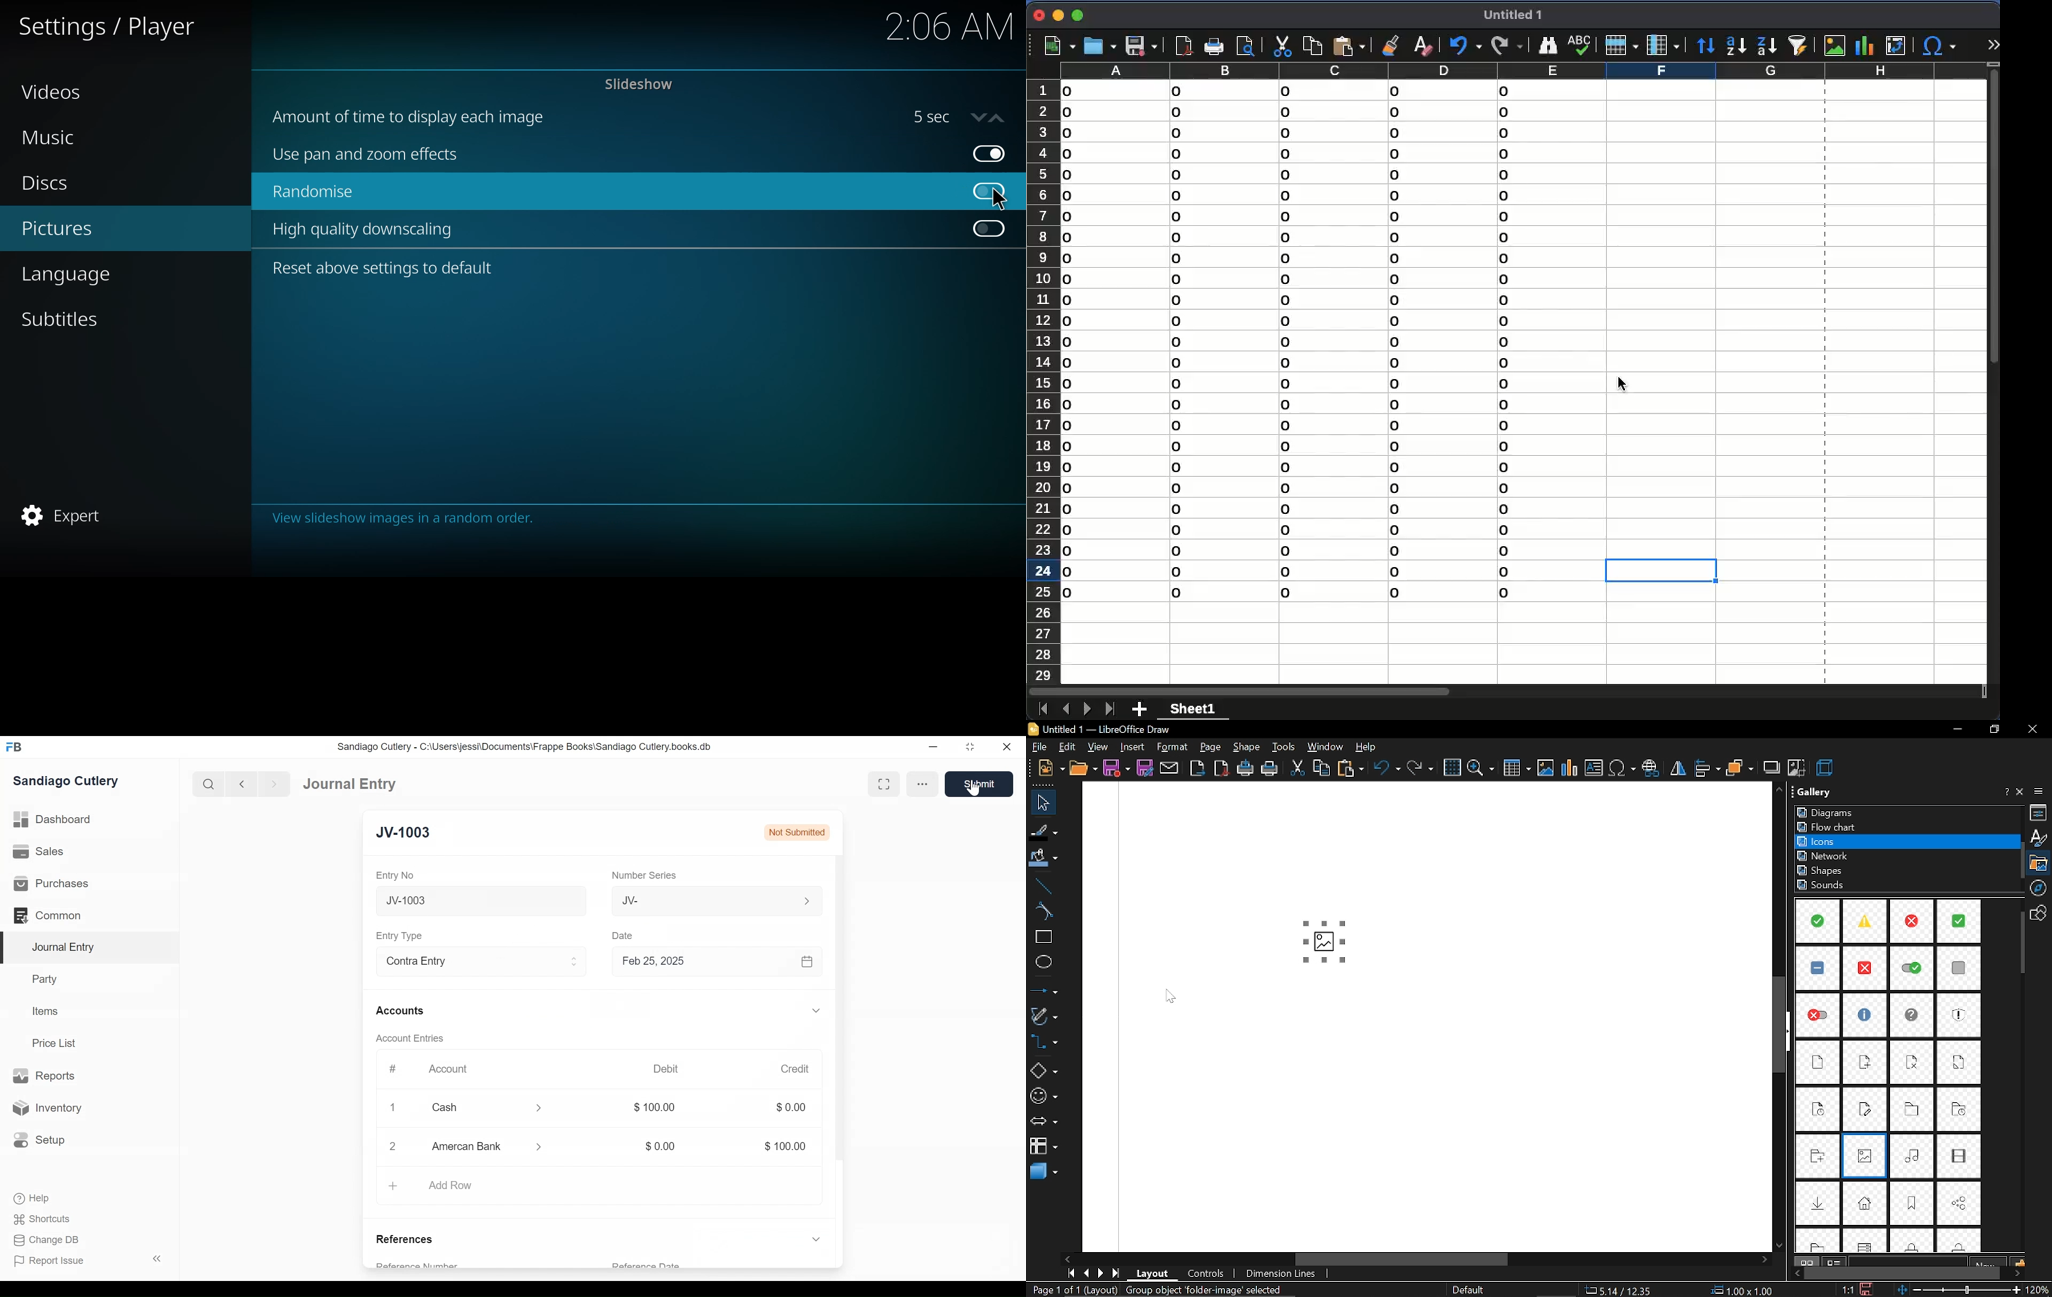  I want to click on print, so click(1270, 768).